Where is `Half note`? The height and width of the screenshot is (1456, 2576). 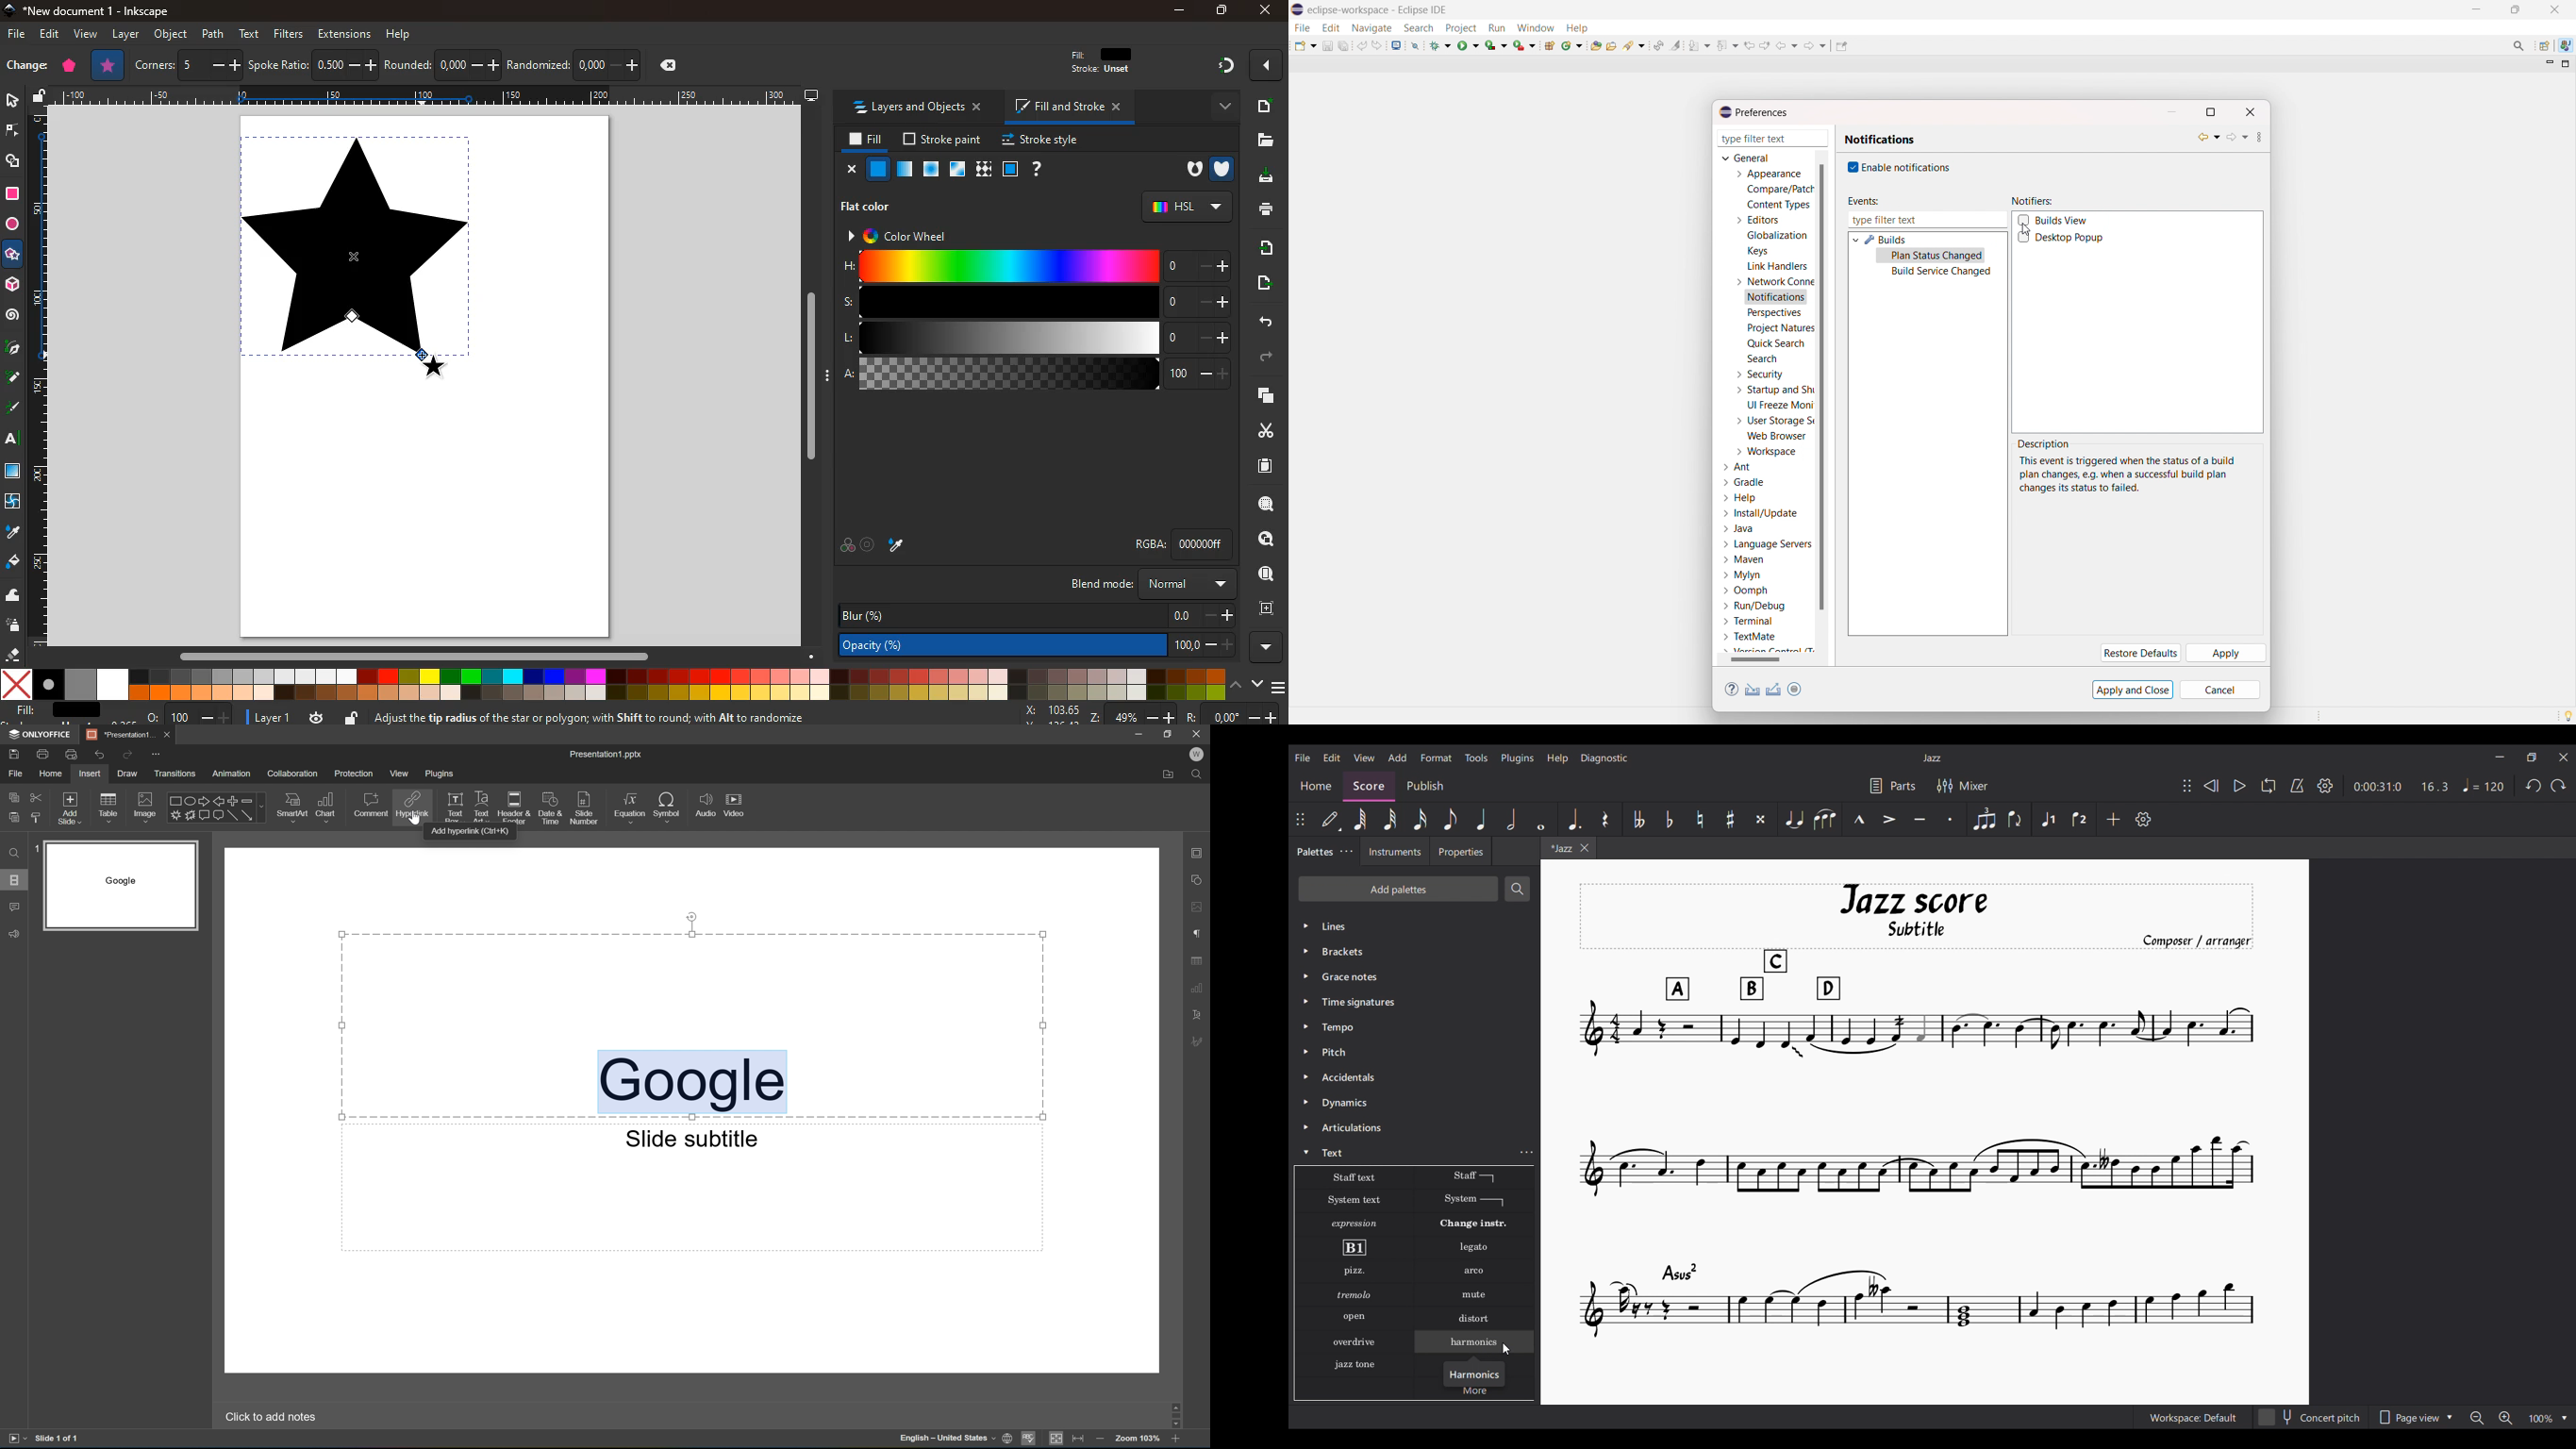
Half note is located at coordinates (1512, 819).